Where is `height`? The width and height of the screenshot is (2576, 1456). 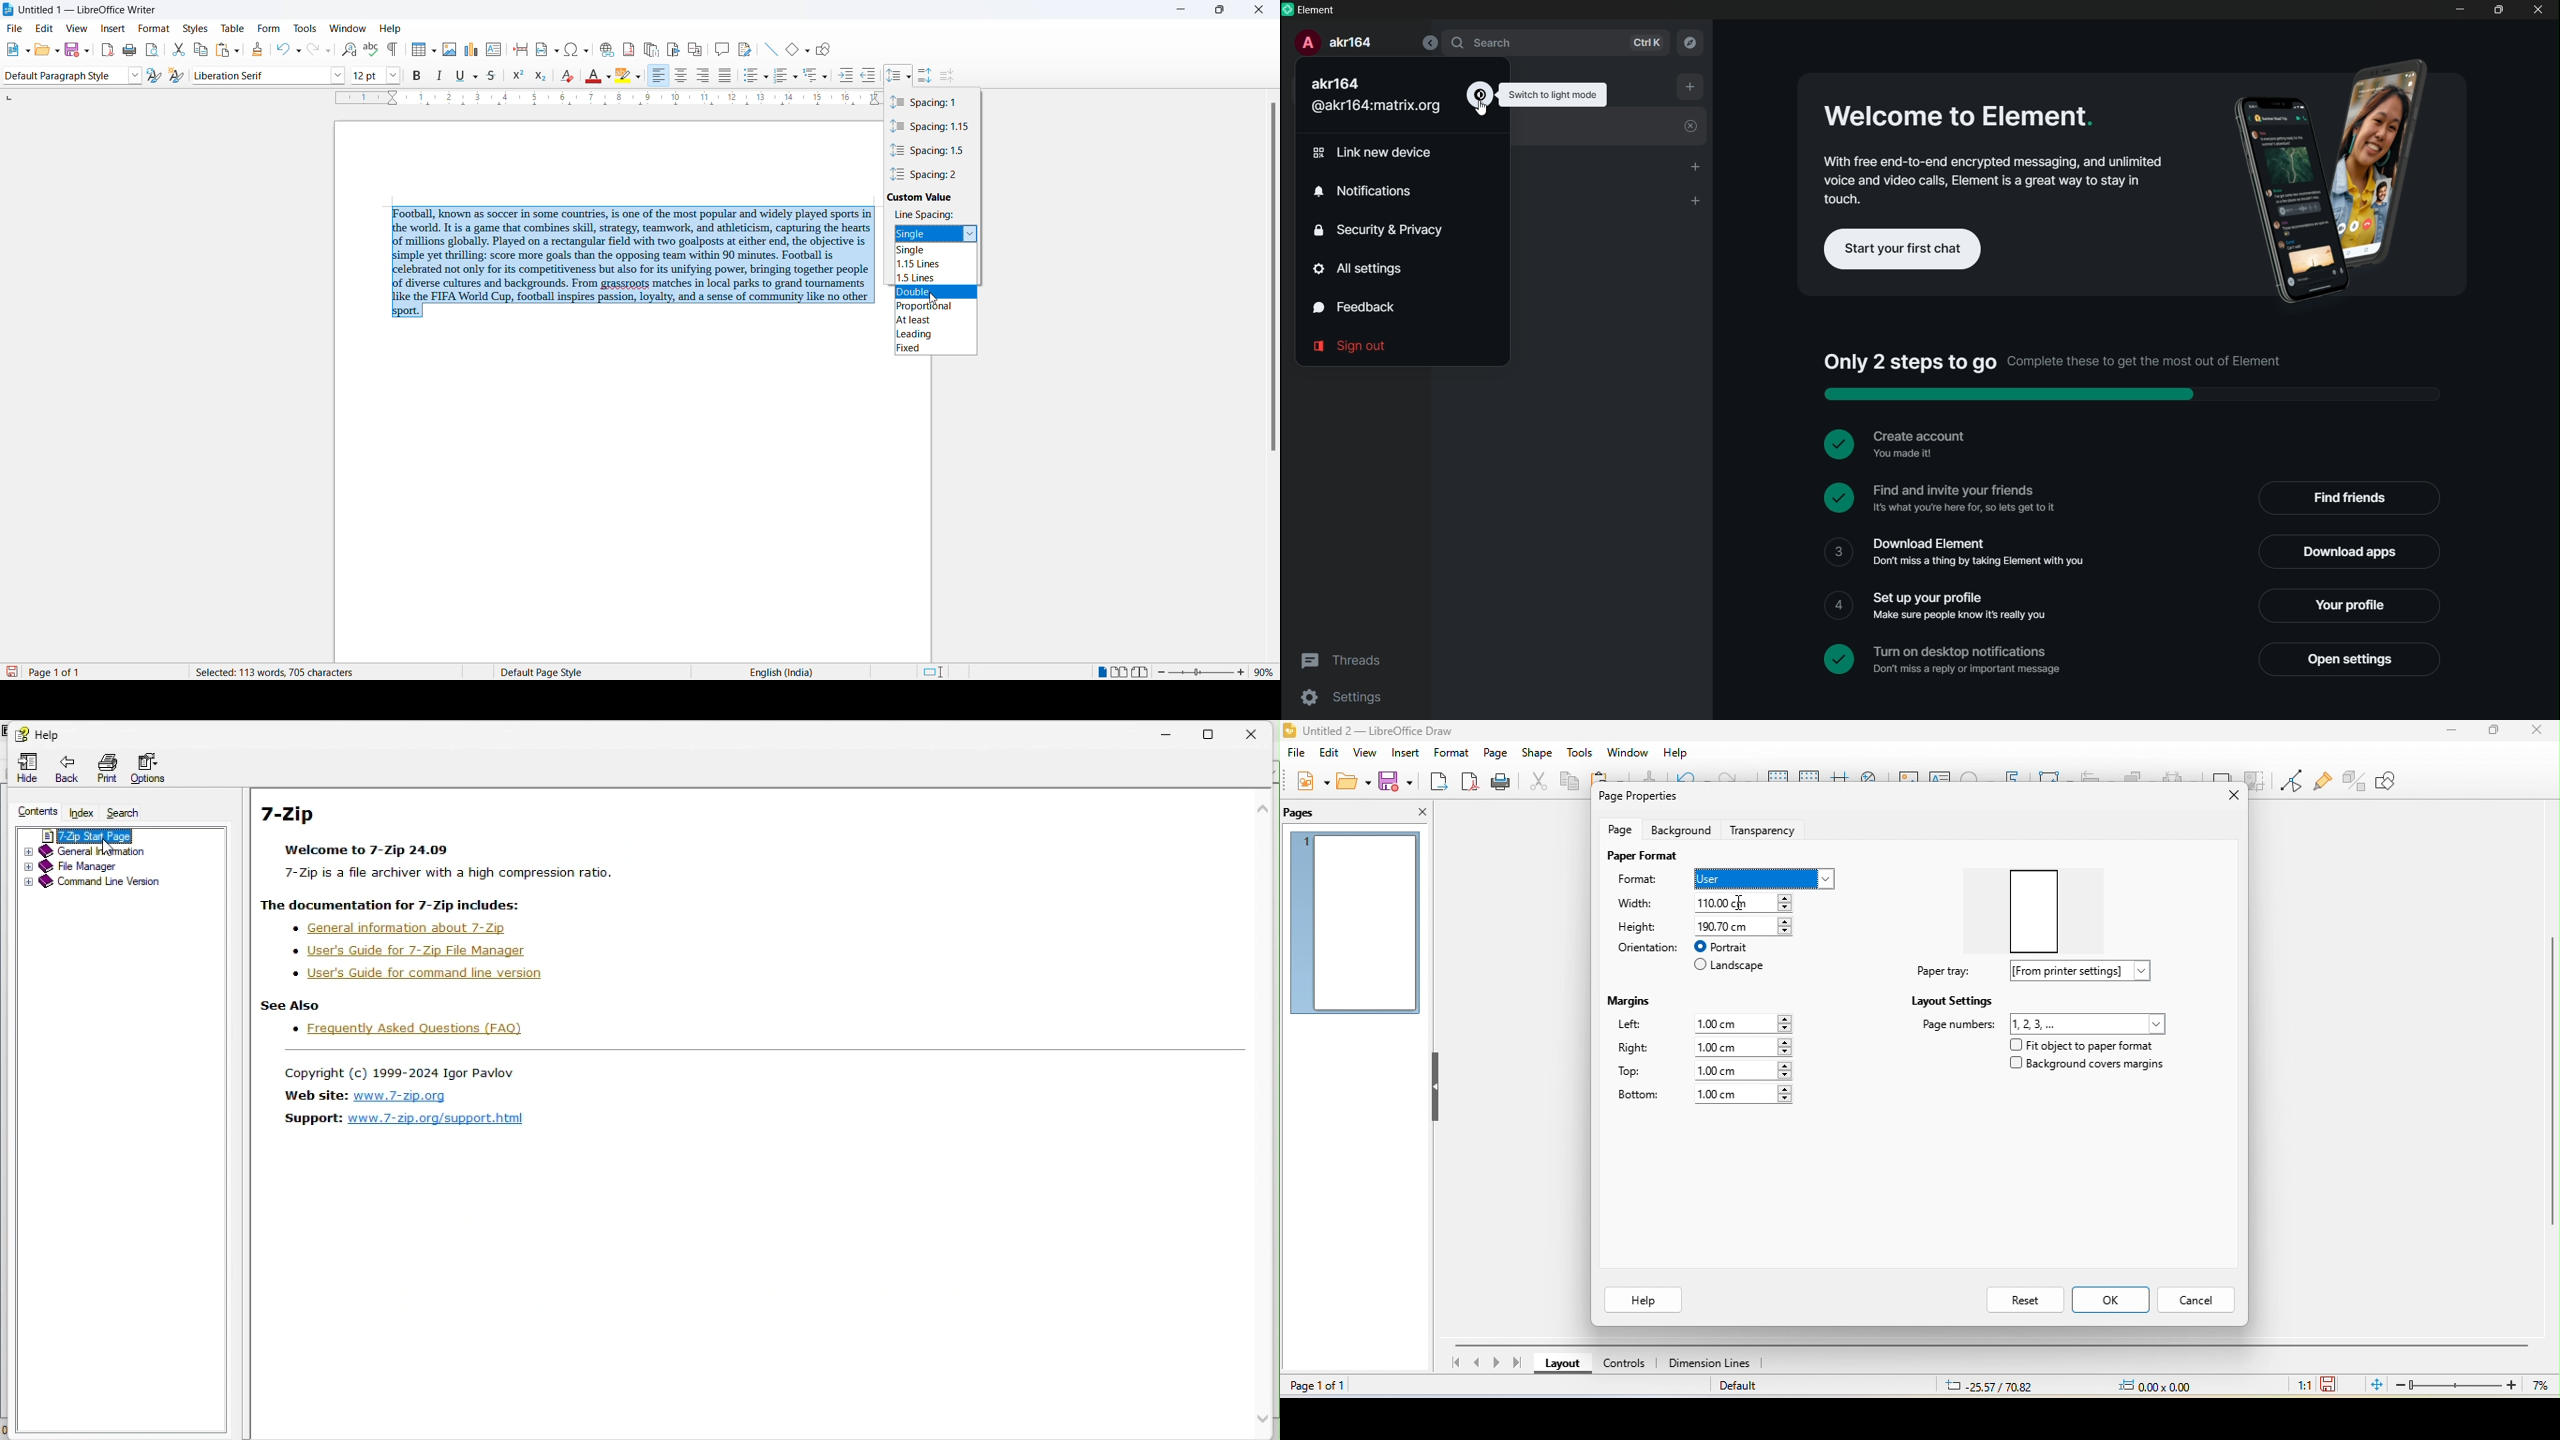
height is located at coordinates (1639, 926).